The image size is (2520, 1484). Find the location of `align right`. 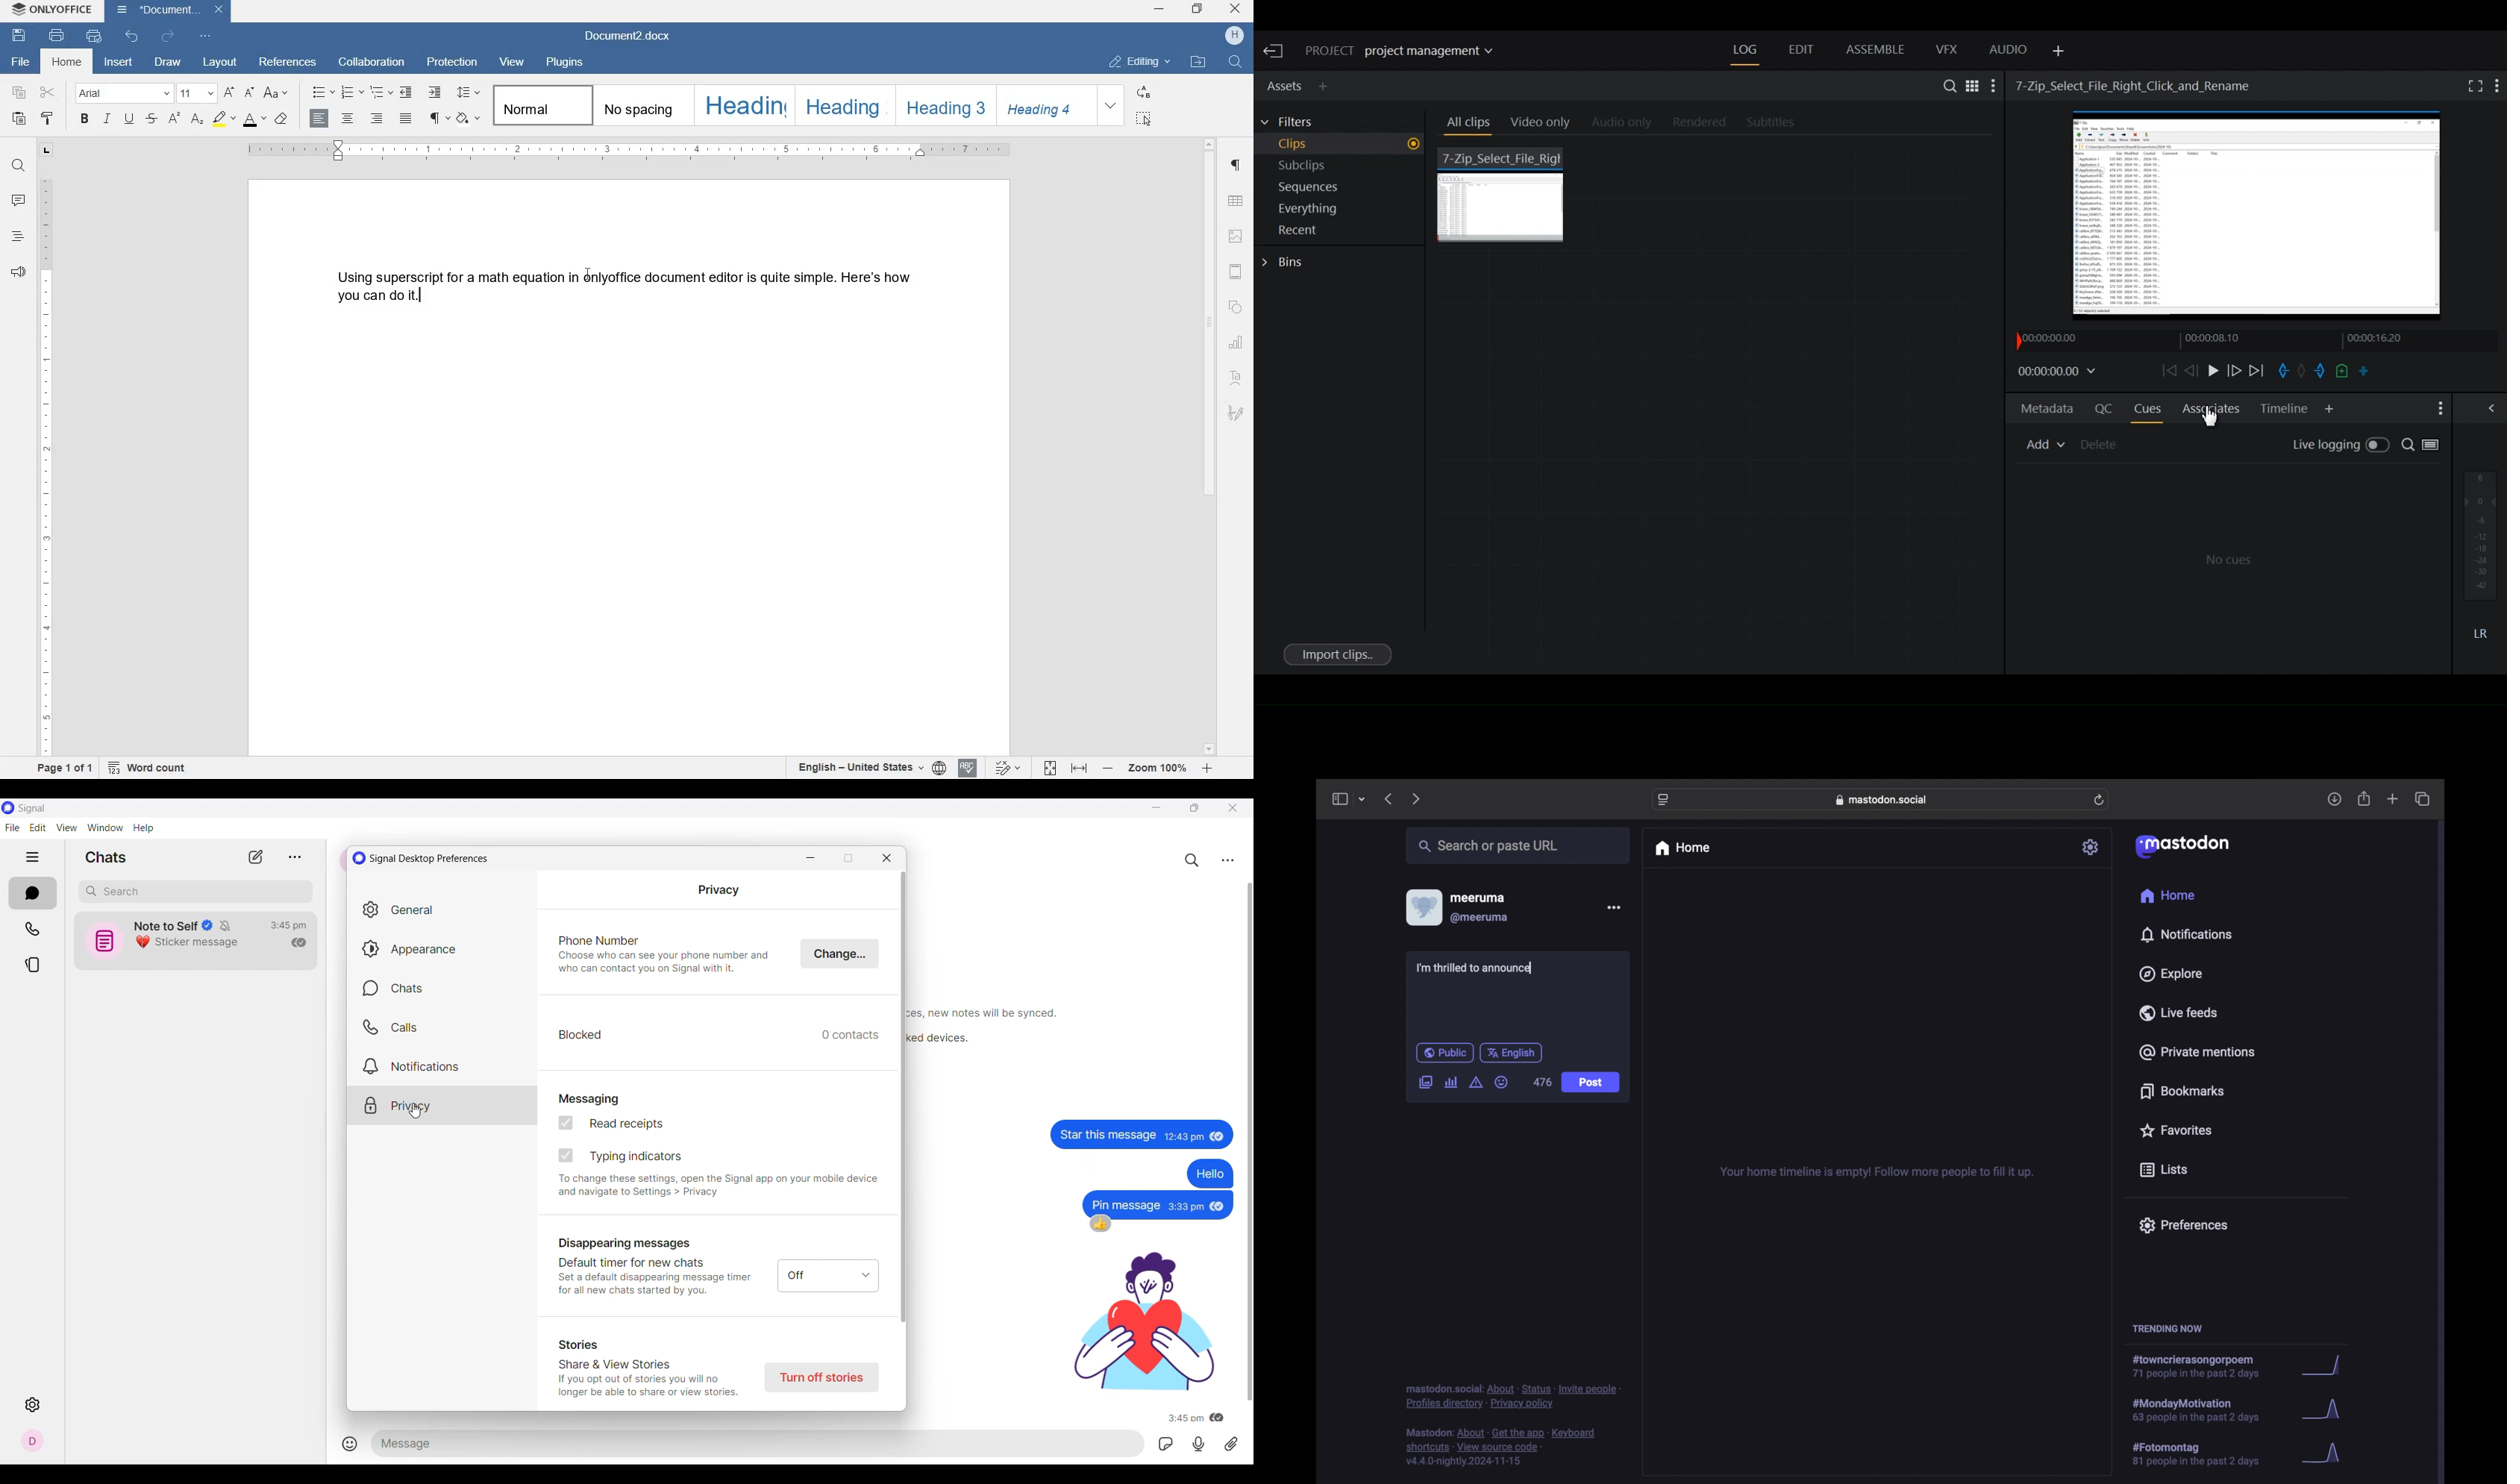

align right is located at coordinates (378, 119).